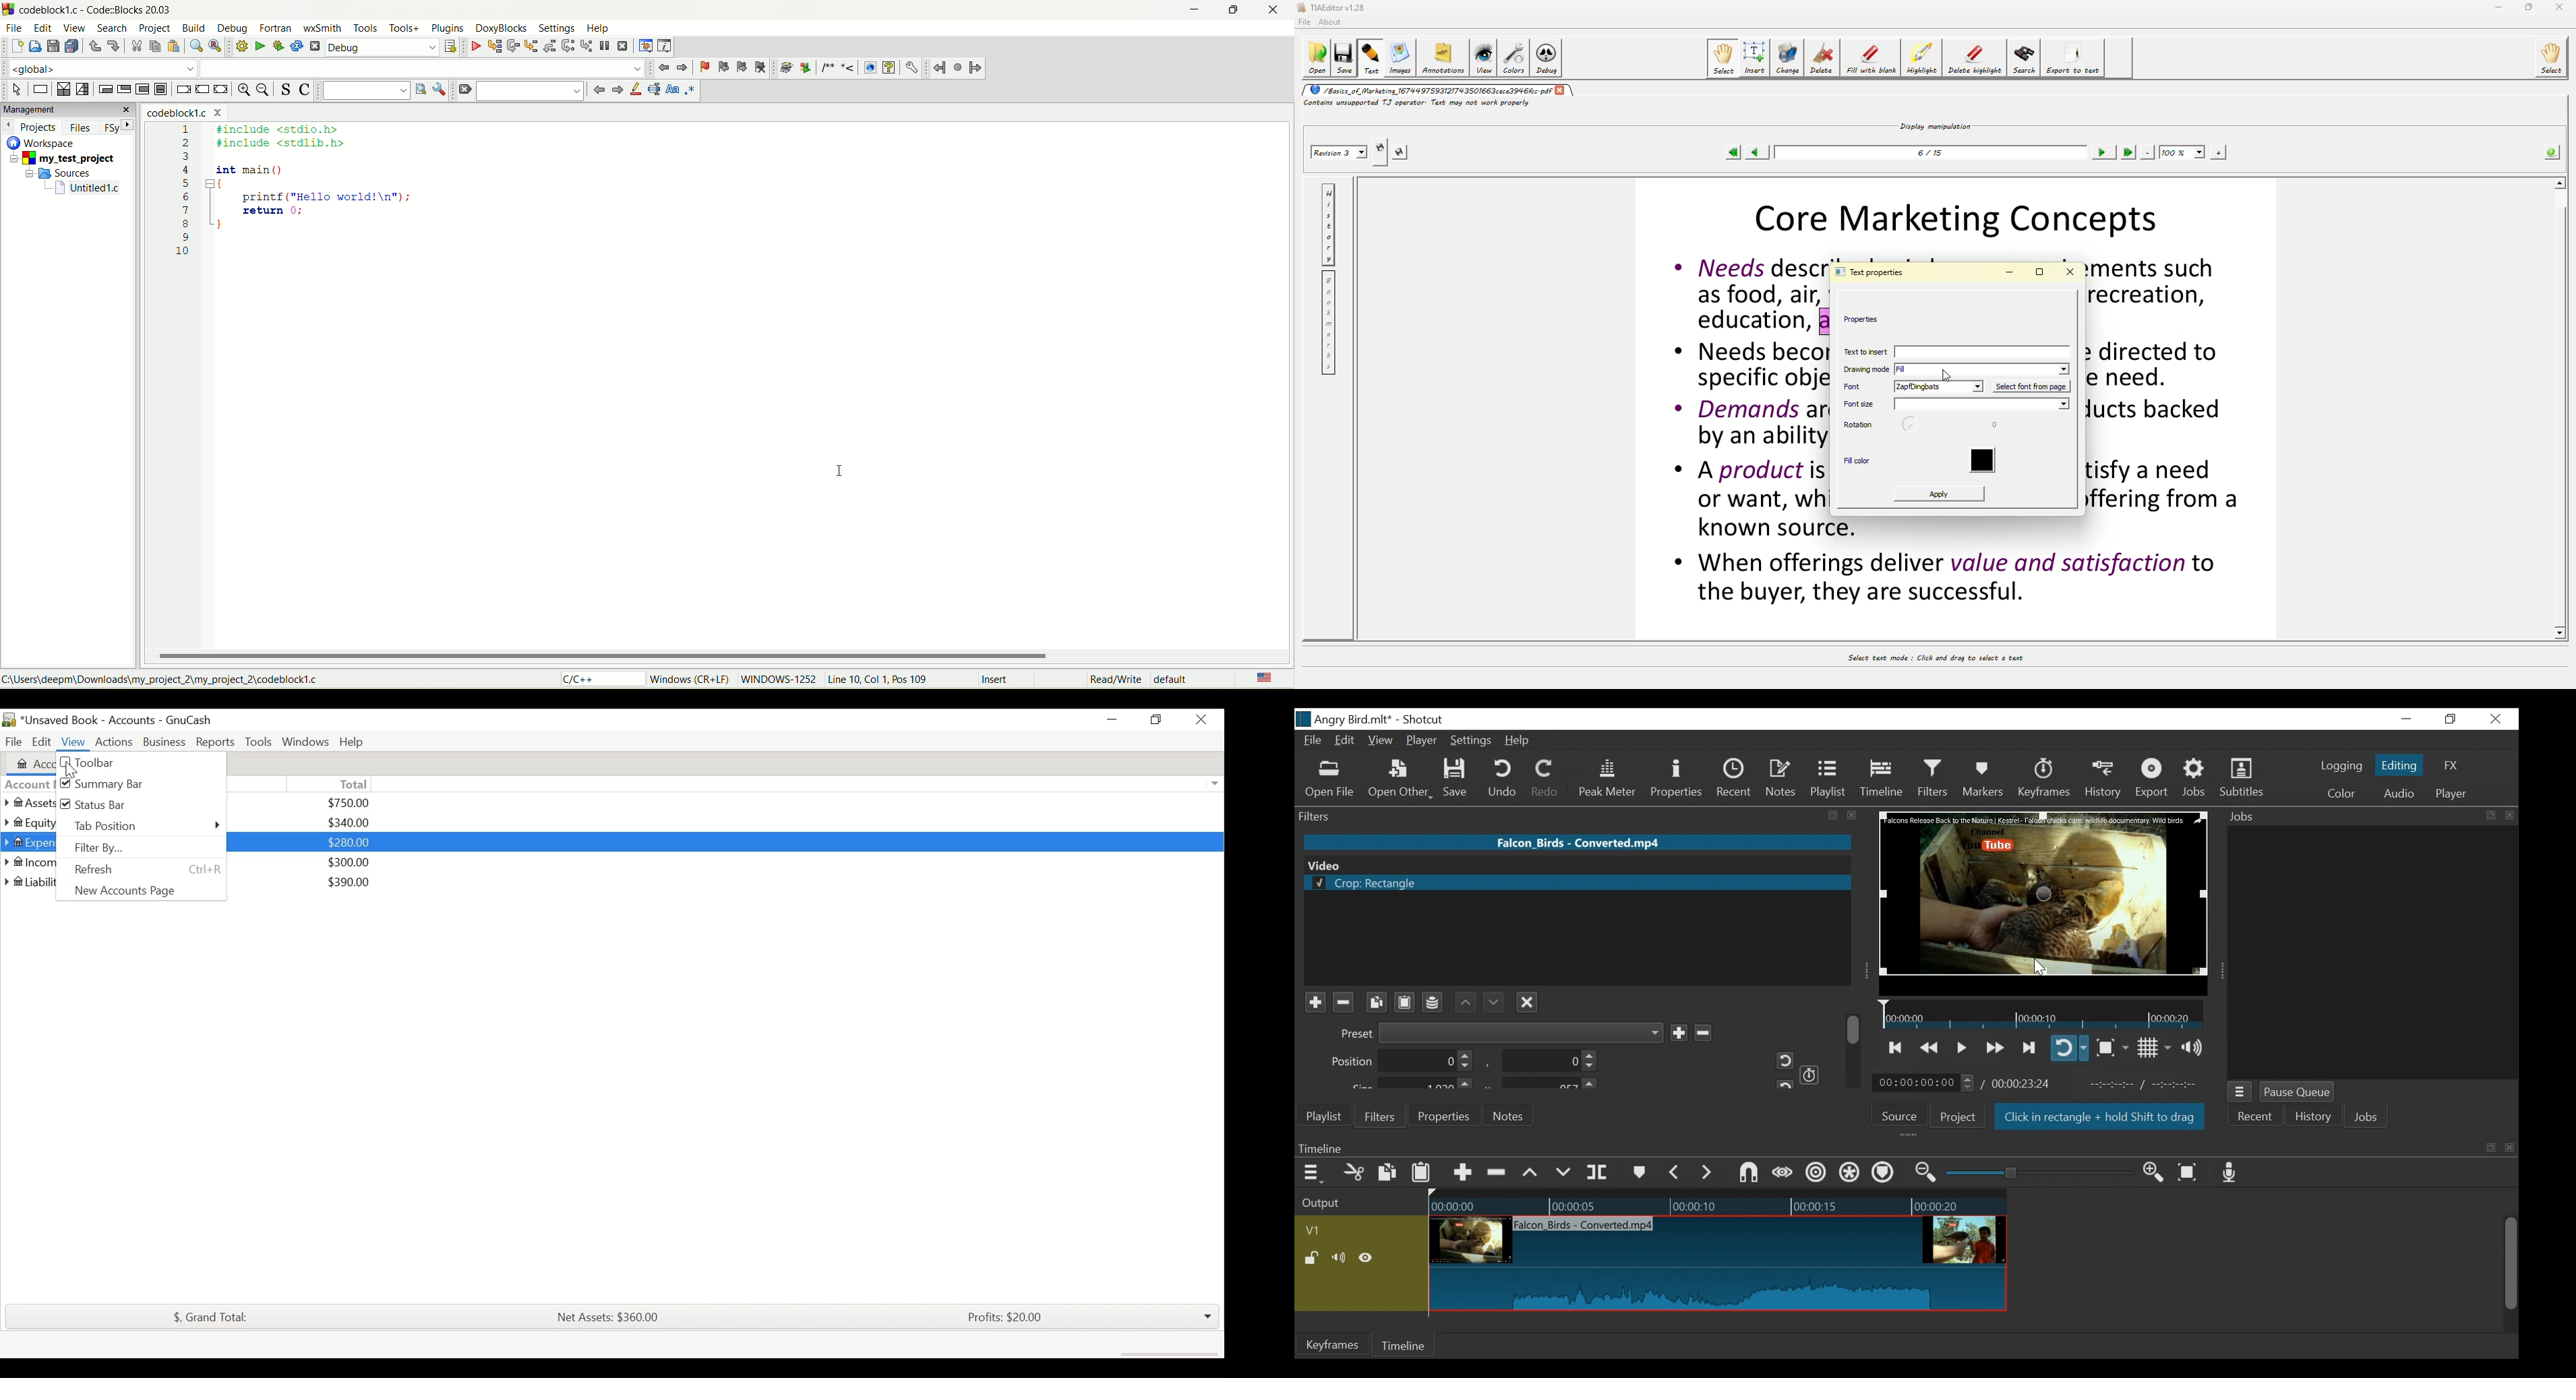 This screenshot has width=2576, height=1400. What do you see at coordinates (1737, 778) in the screenshot?
I see `Recent` at bounding box center [1737, 778].